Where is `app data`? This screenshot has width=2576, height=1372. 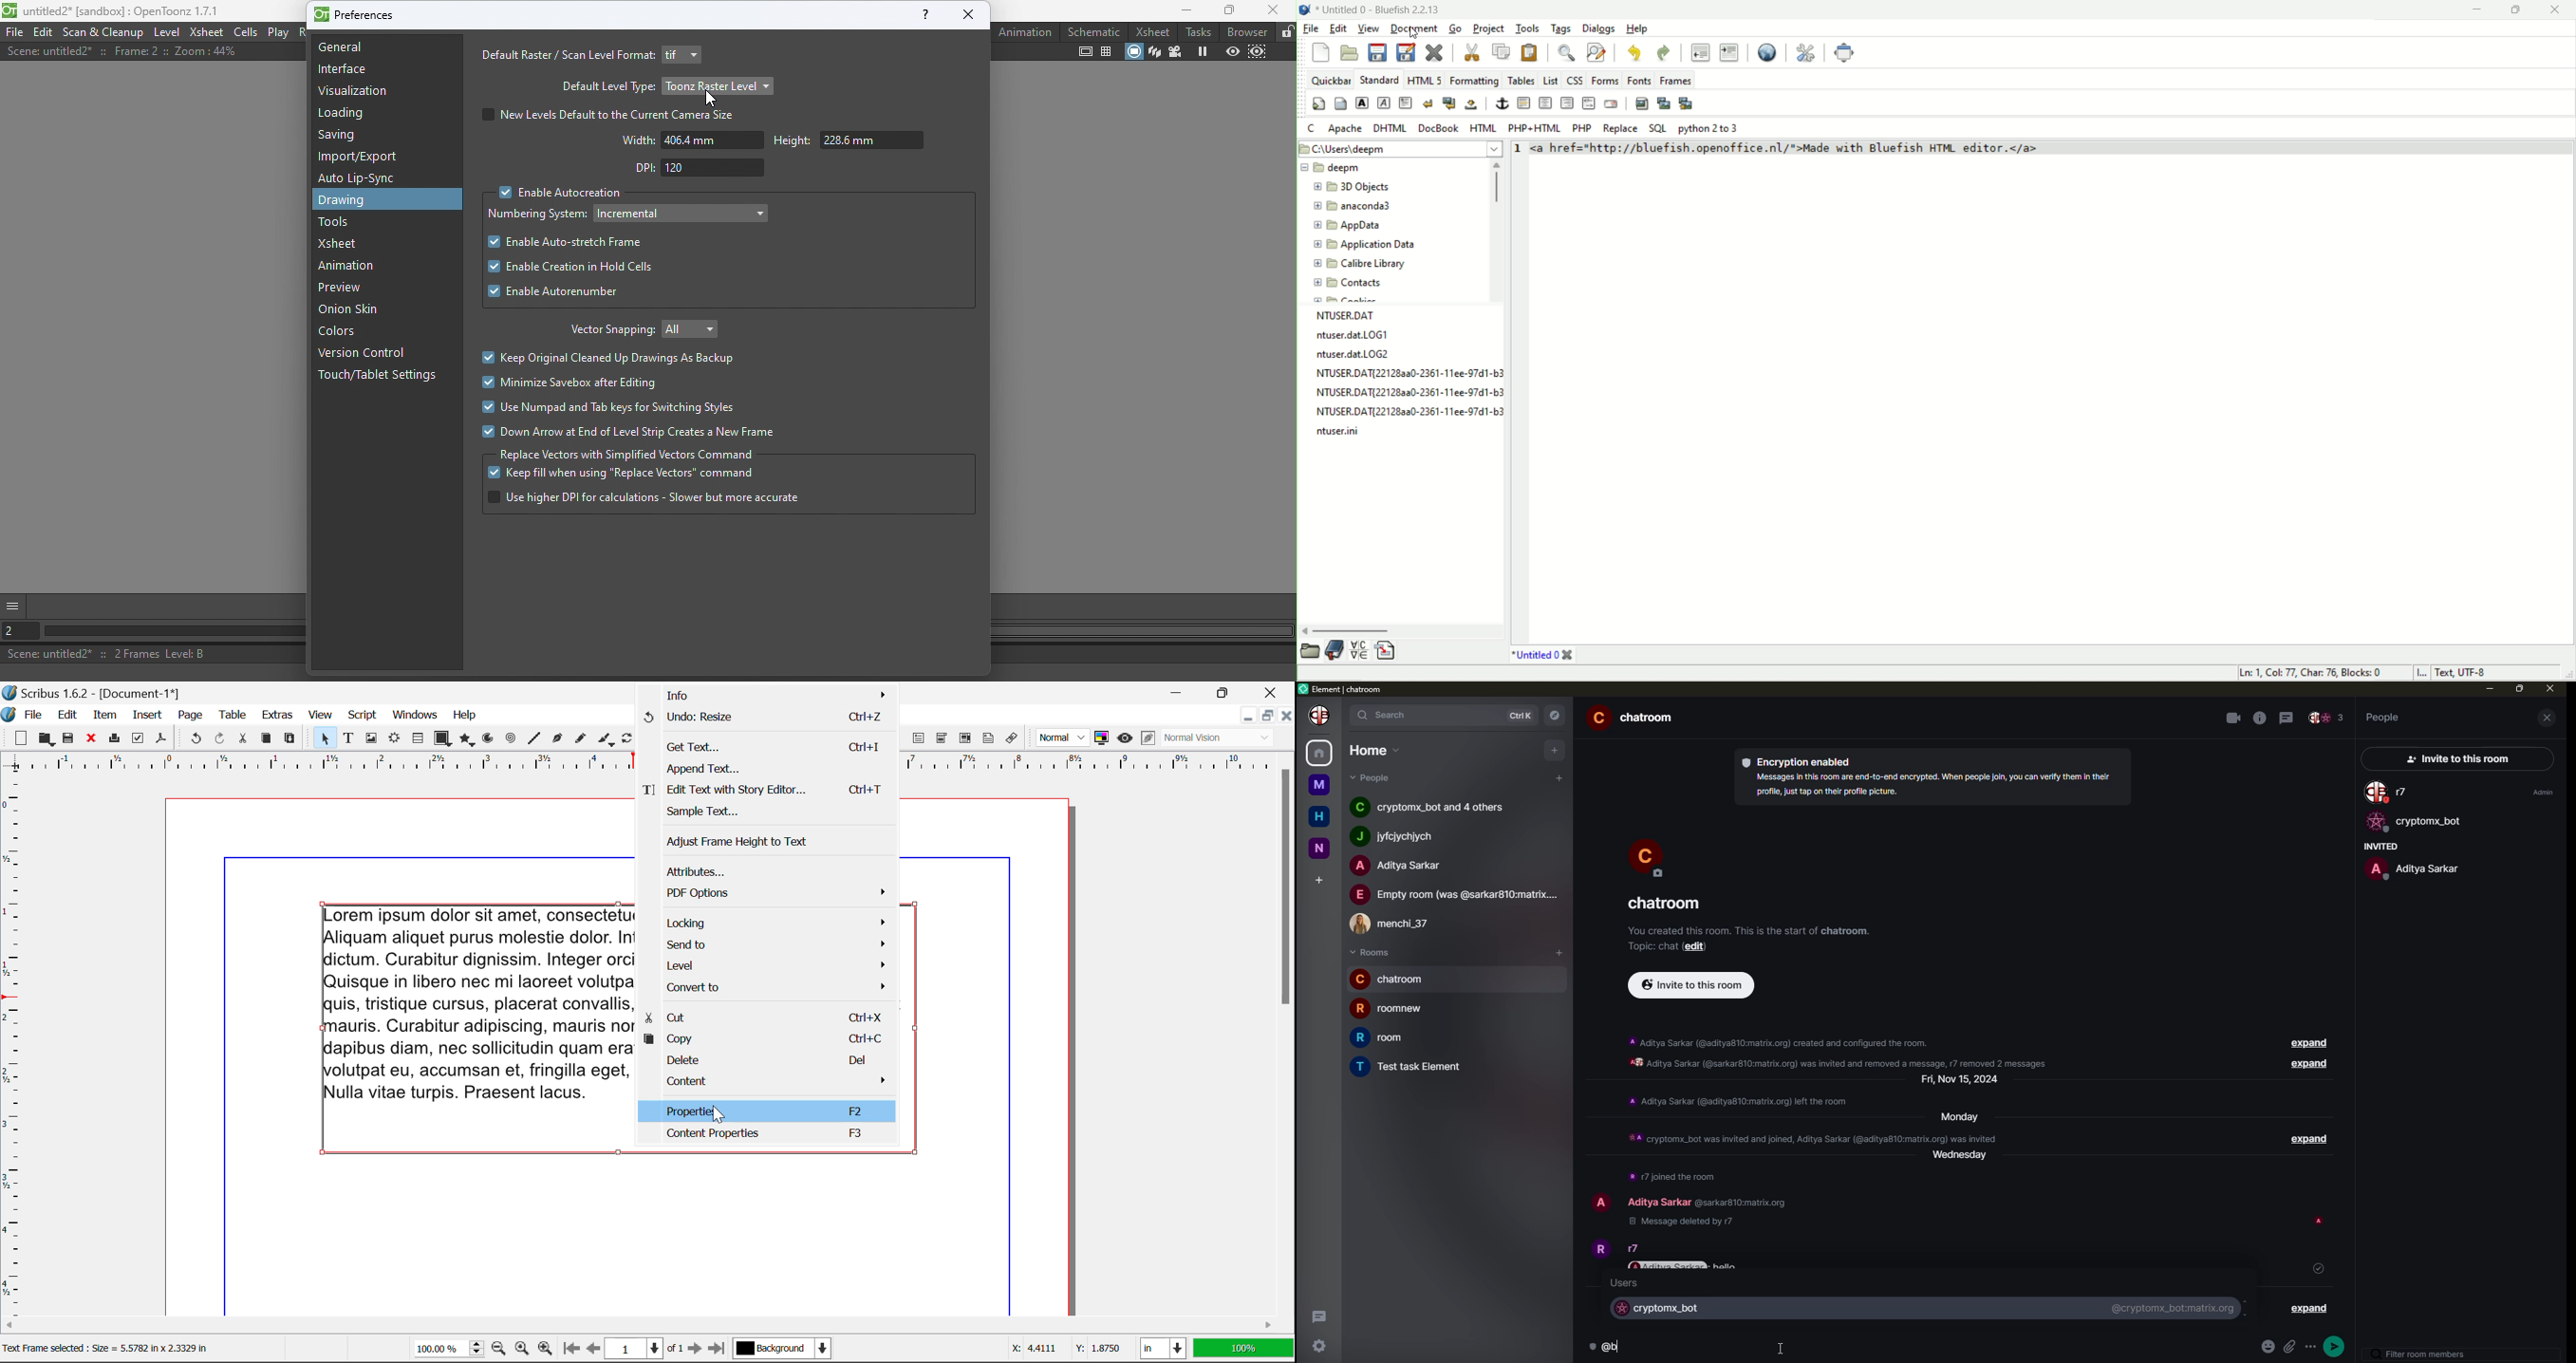 app data is located at coordinates (1351, 227).